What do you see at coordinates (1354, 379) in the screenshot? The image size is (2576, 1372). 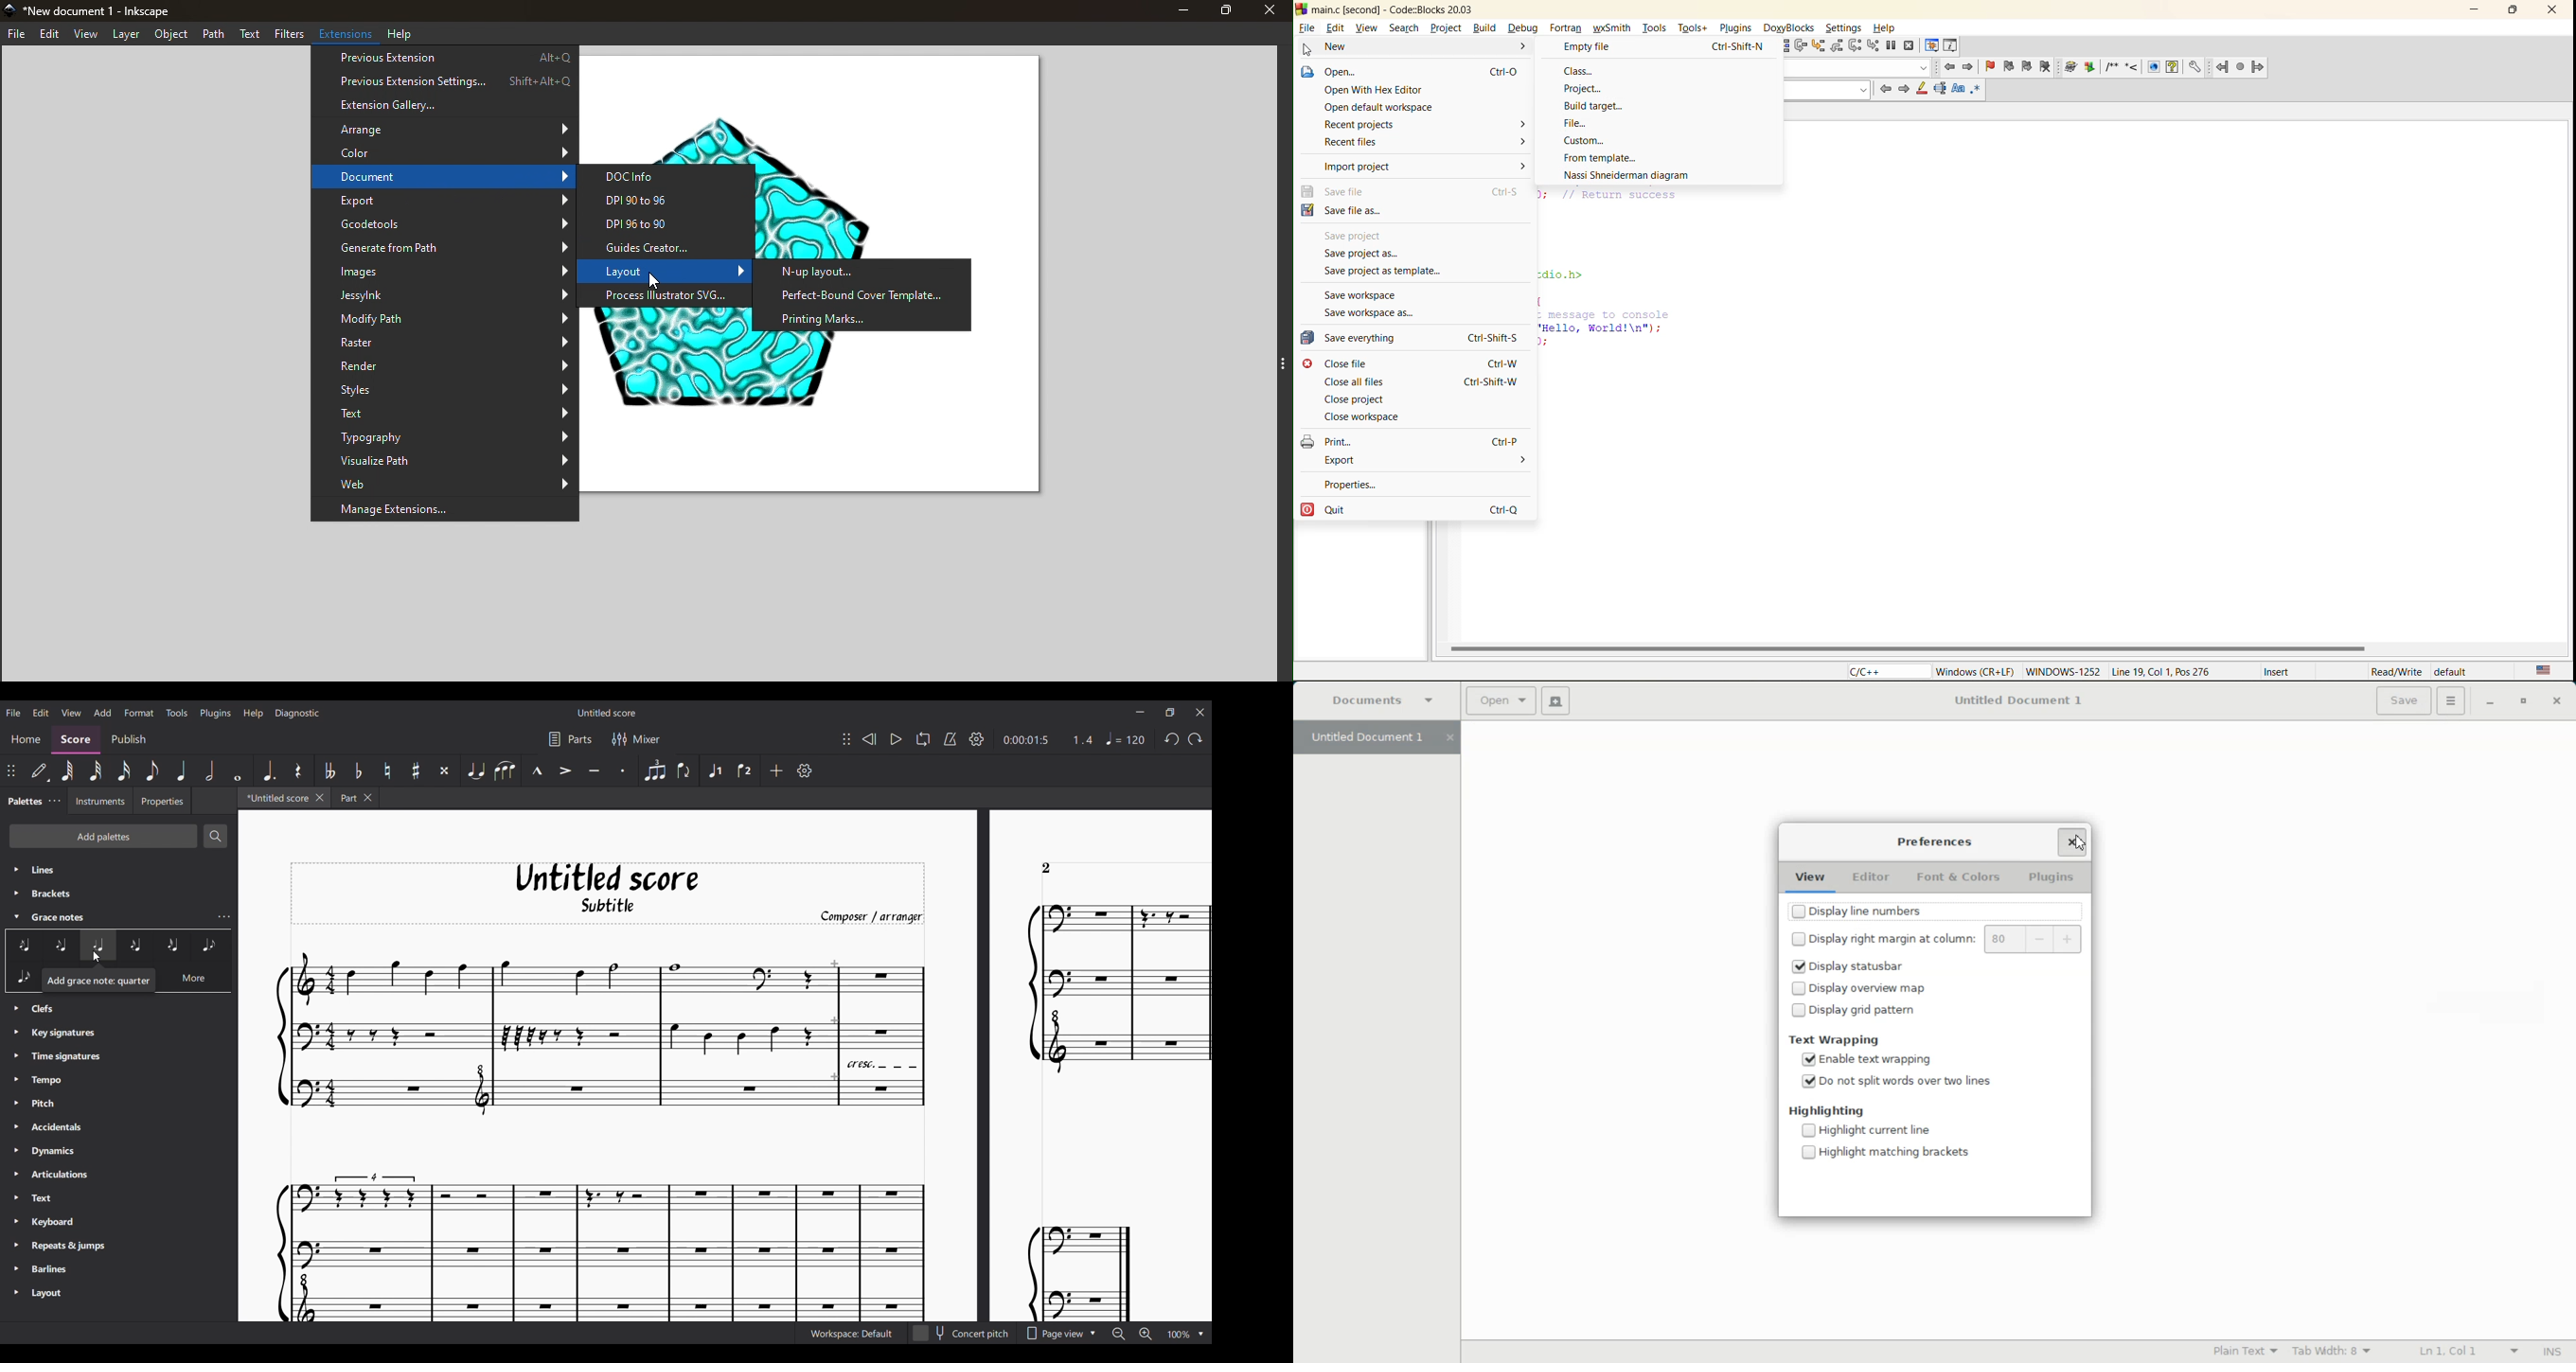 I see `close all files` at bounding box center [1354, 379].